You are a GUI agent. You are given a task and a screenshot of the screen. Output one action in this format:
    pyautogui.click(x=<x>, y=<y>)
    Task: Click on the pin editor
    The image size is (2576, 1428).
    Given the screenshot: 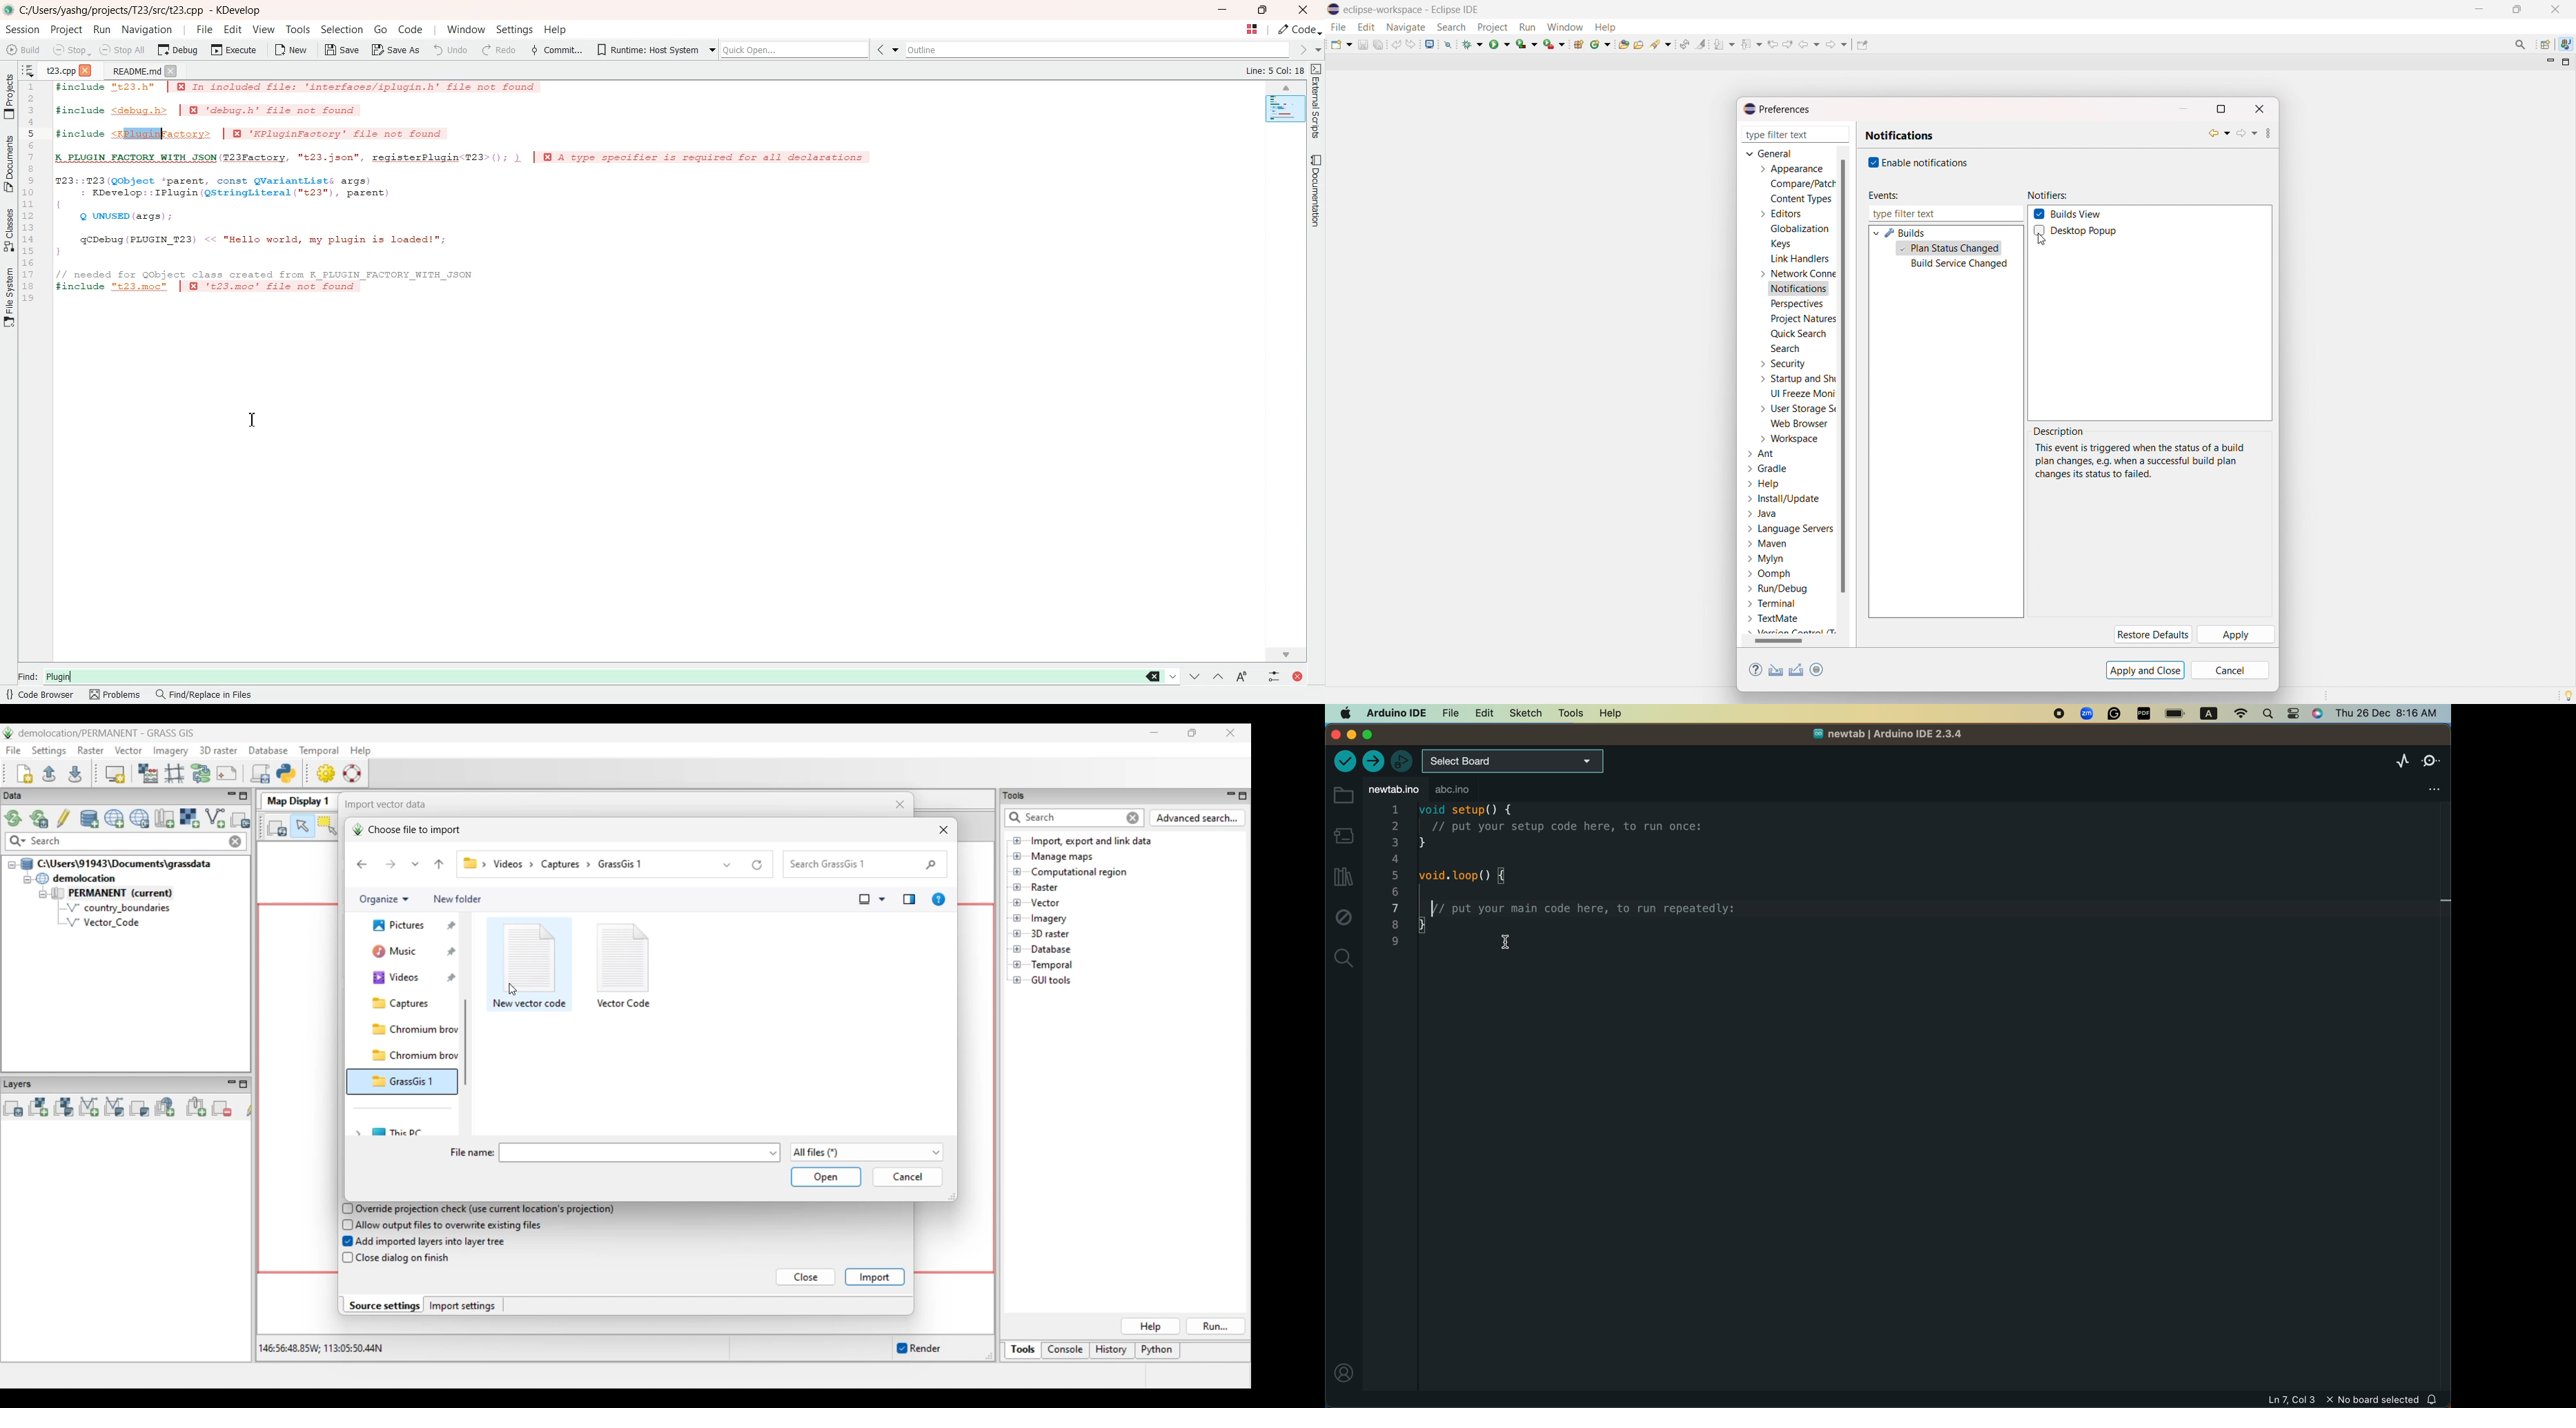 What is the action you would take?
    pyautogui.click(x=1862, y=45)
    